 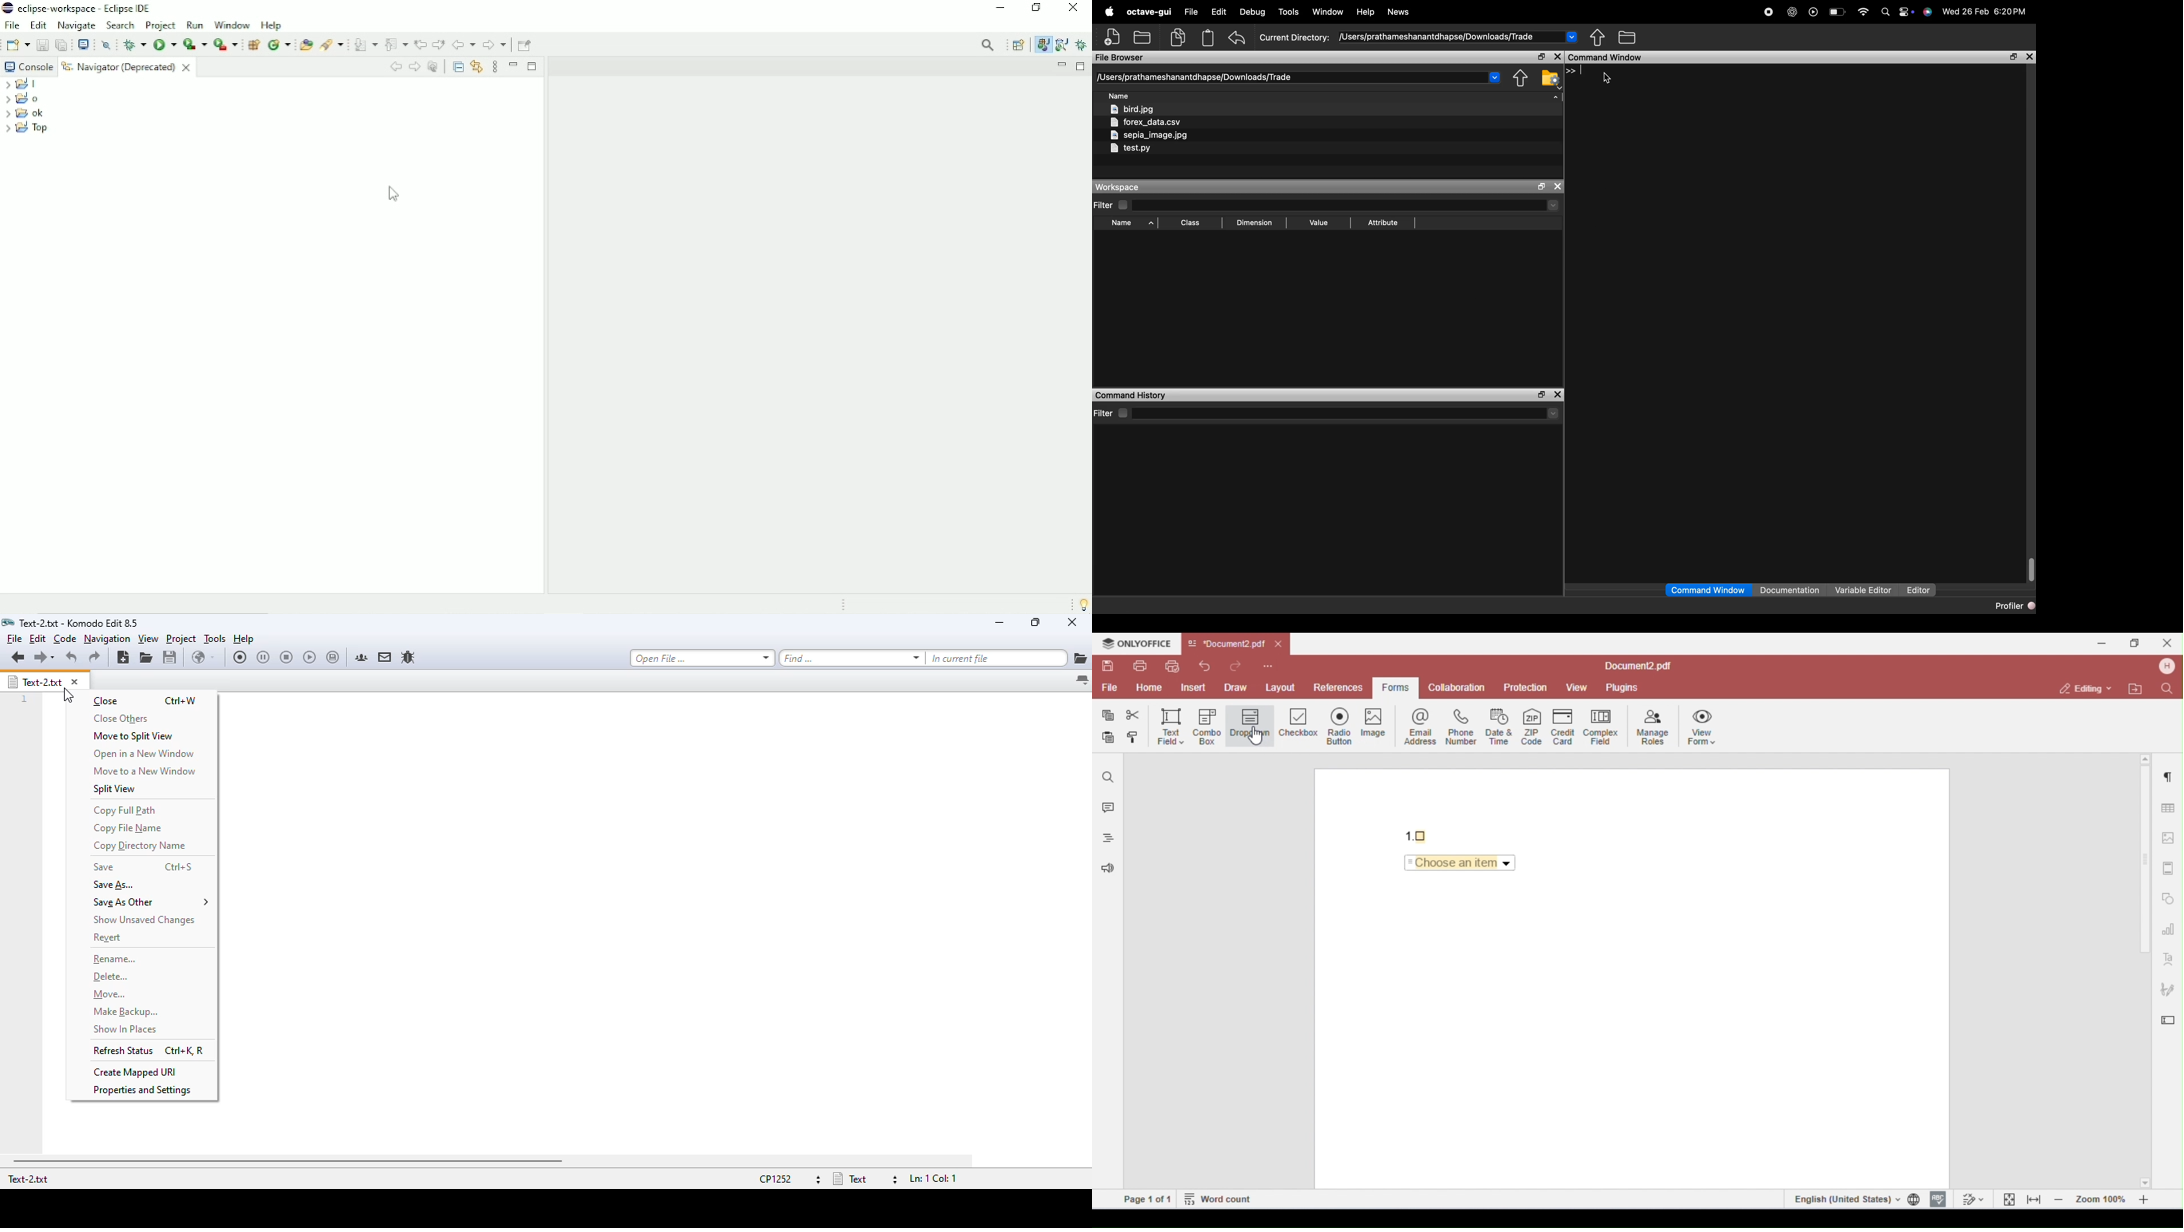 What do you see at coordinates (8, 623) in the screenshot?
I see `logo` at bounding box center [8, 623].